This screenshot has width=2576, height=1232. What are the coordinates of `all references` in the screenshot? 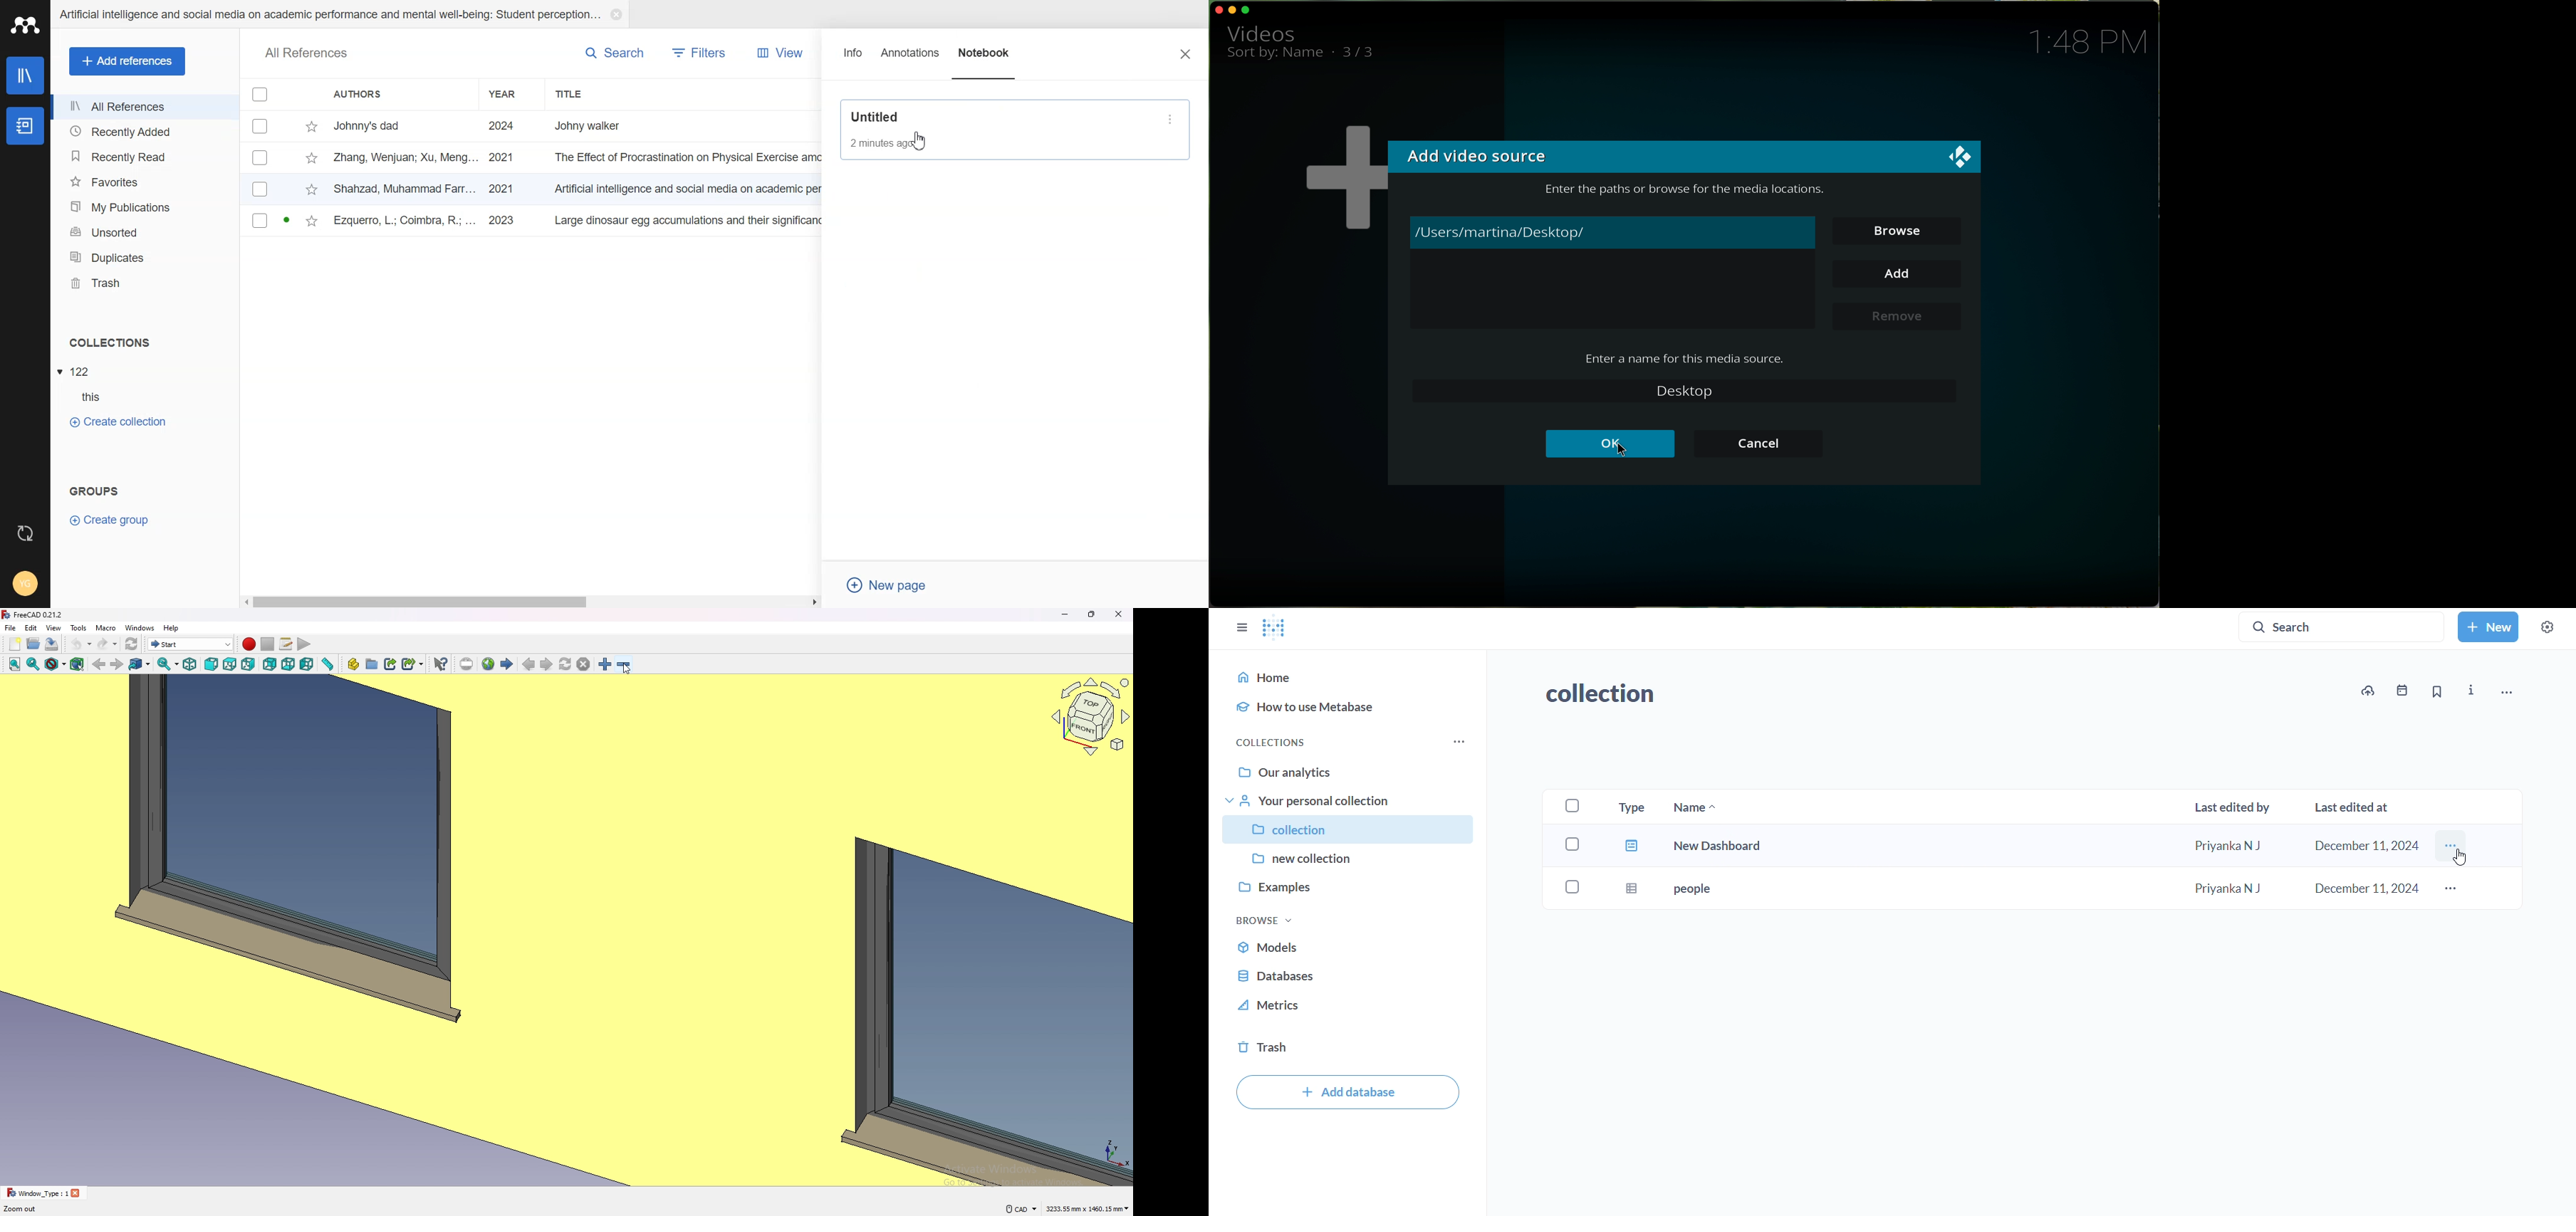 It's located at (307, 54).